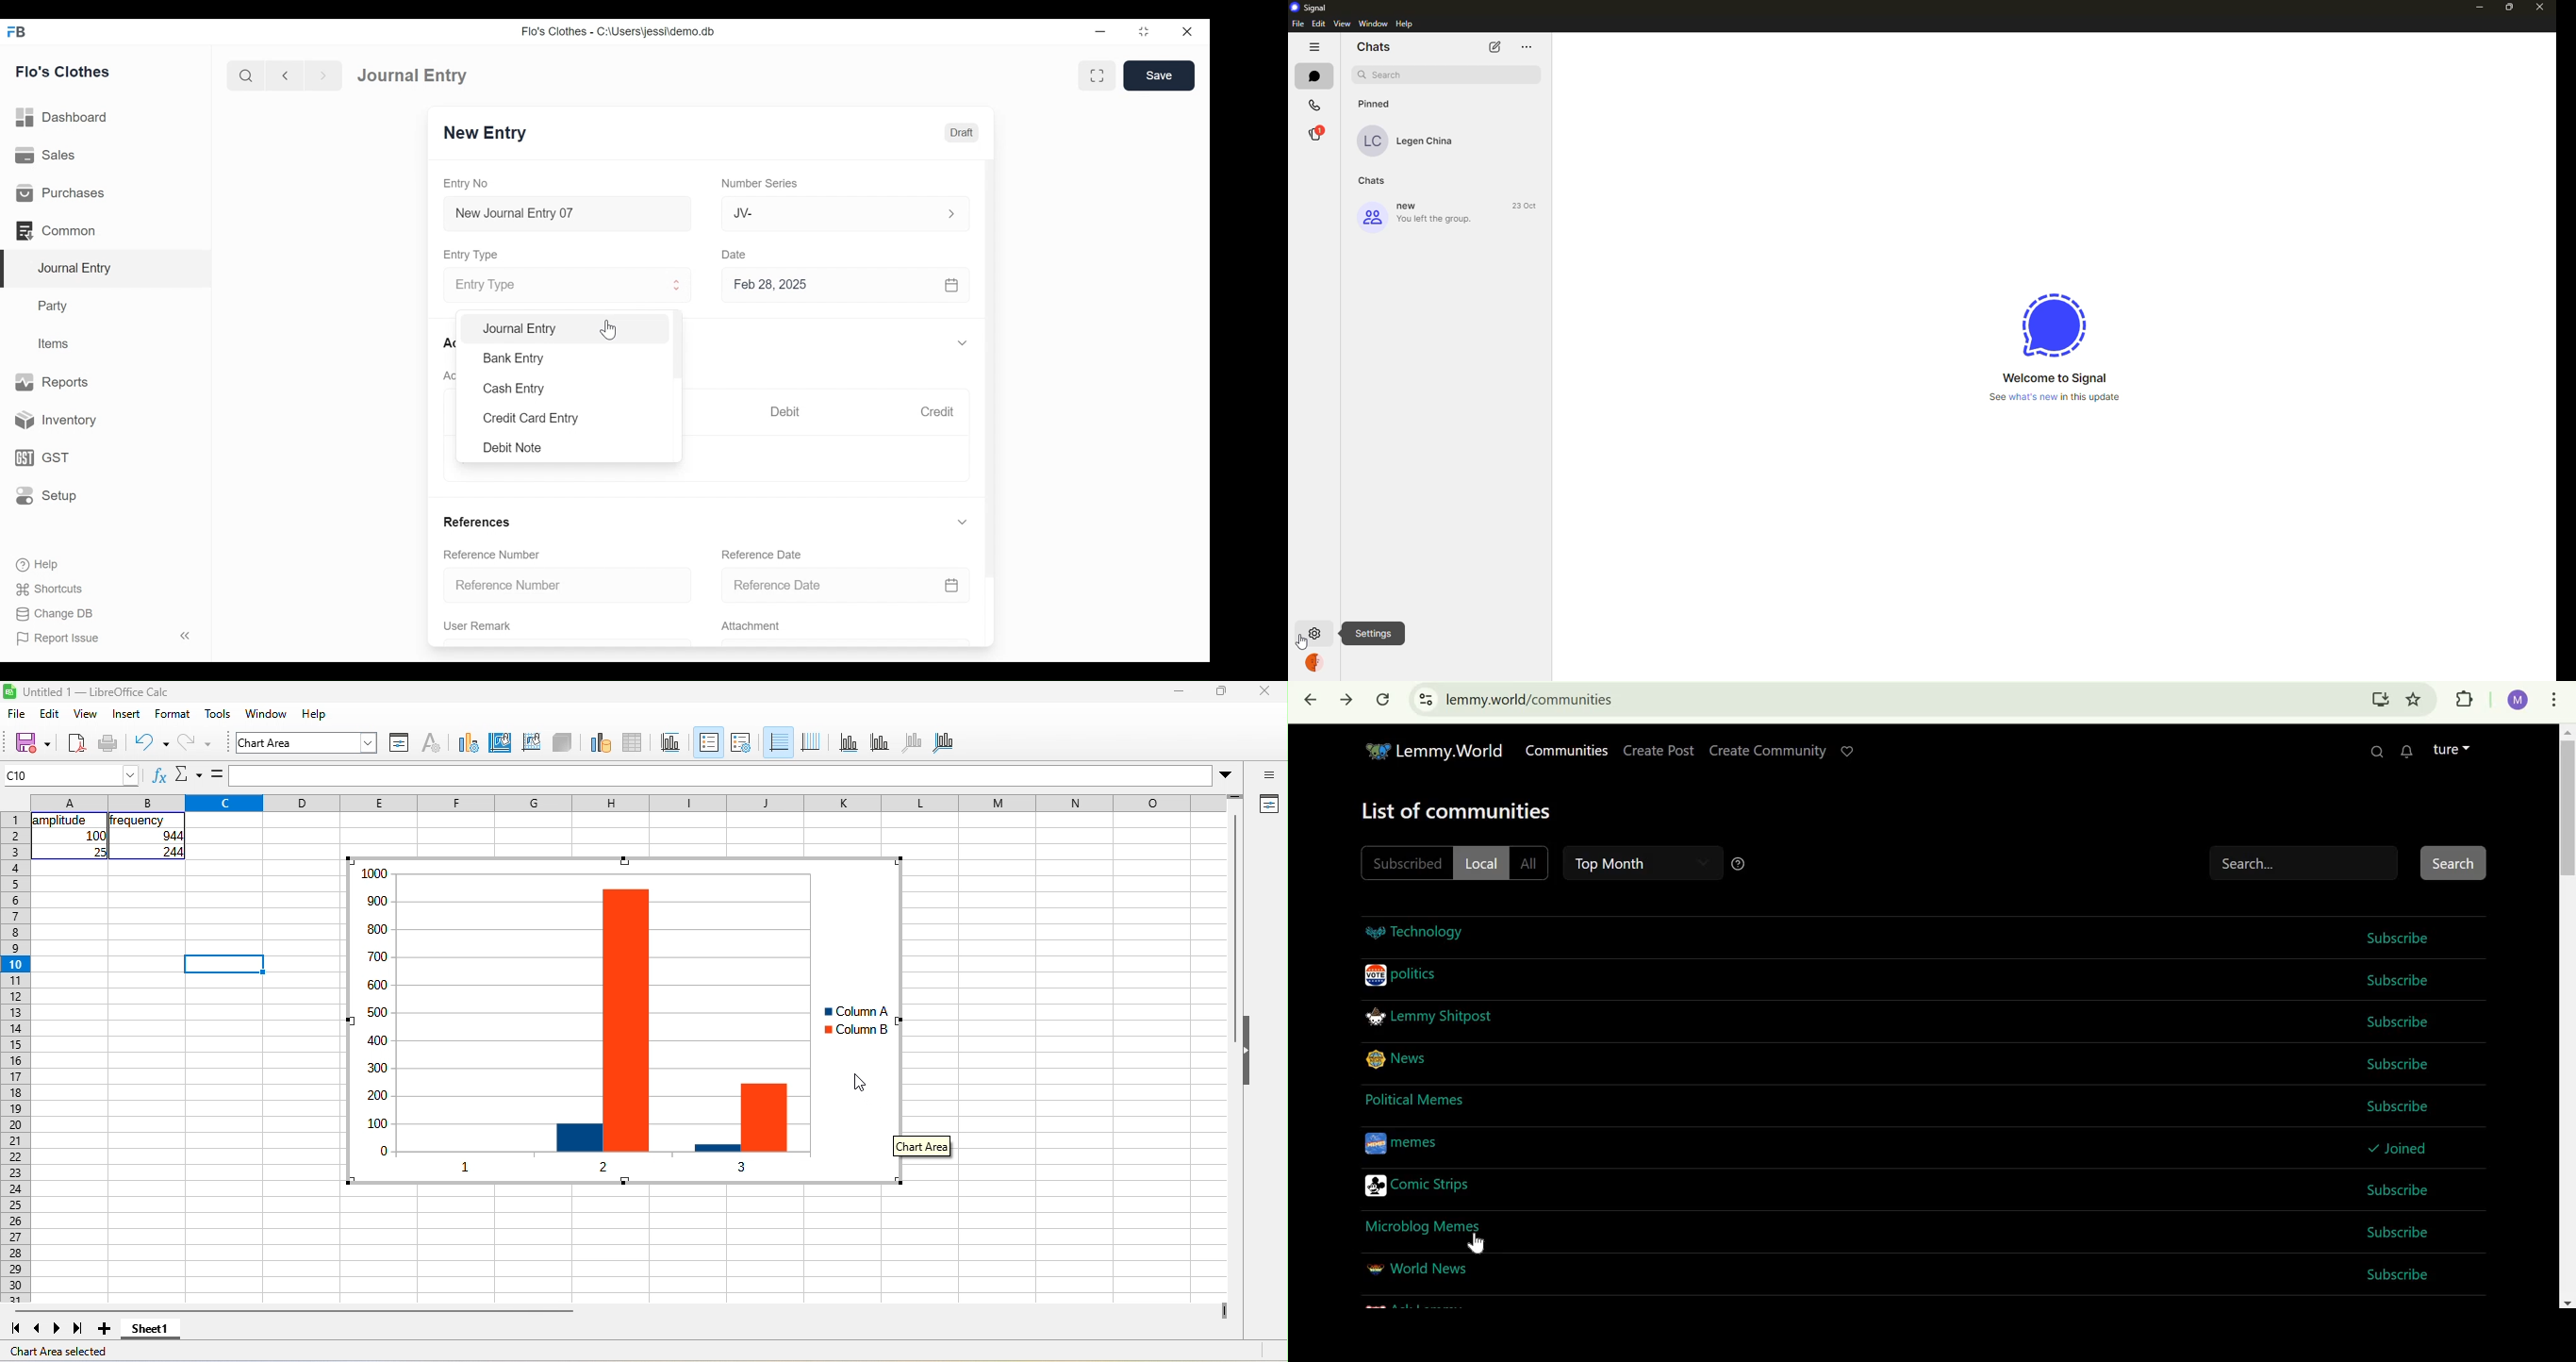 The image size is (2576, 1372). I want to click on horizontal scroll bar, so click(294, 1311).